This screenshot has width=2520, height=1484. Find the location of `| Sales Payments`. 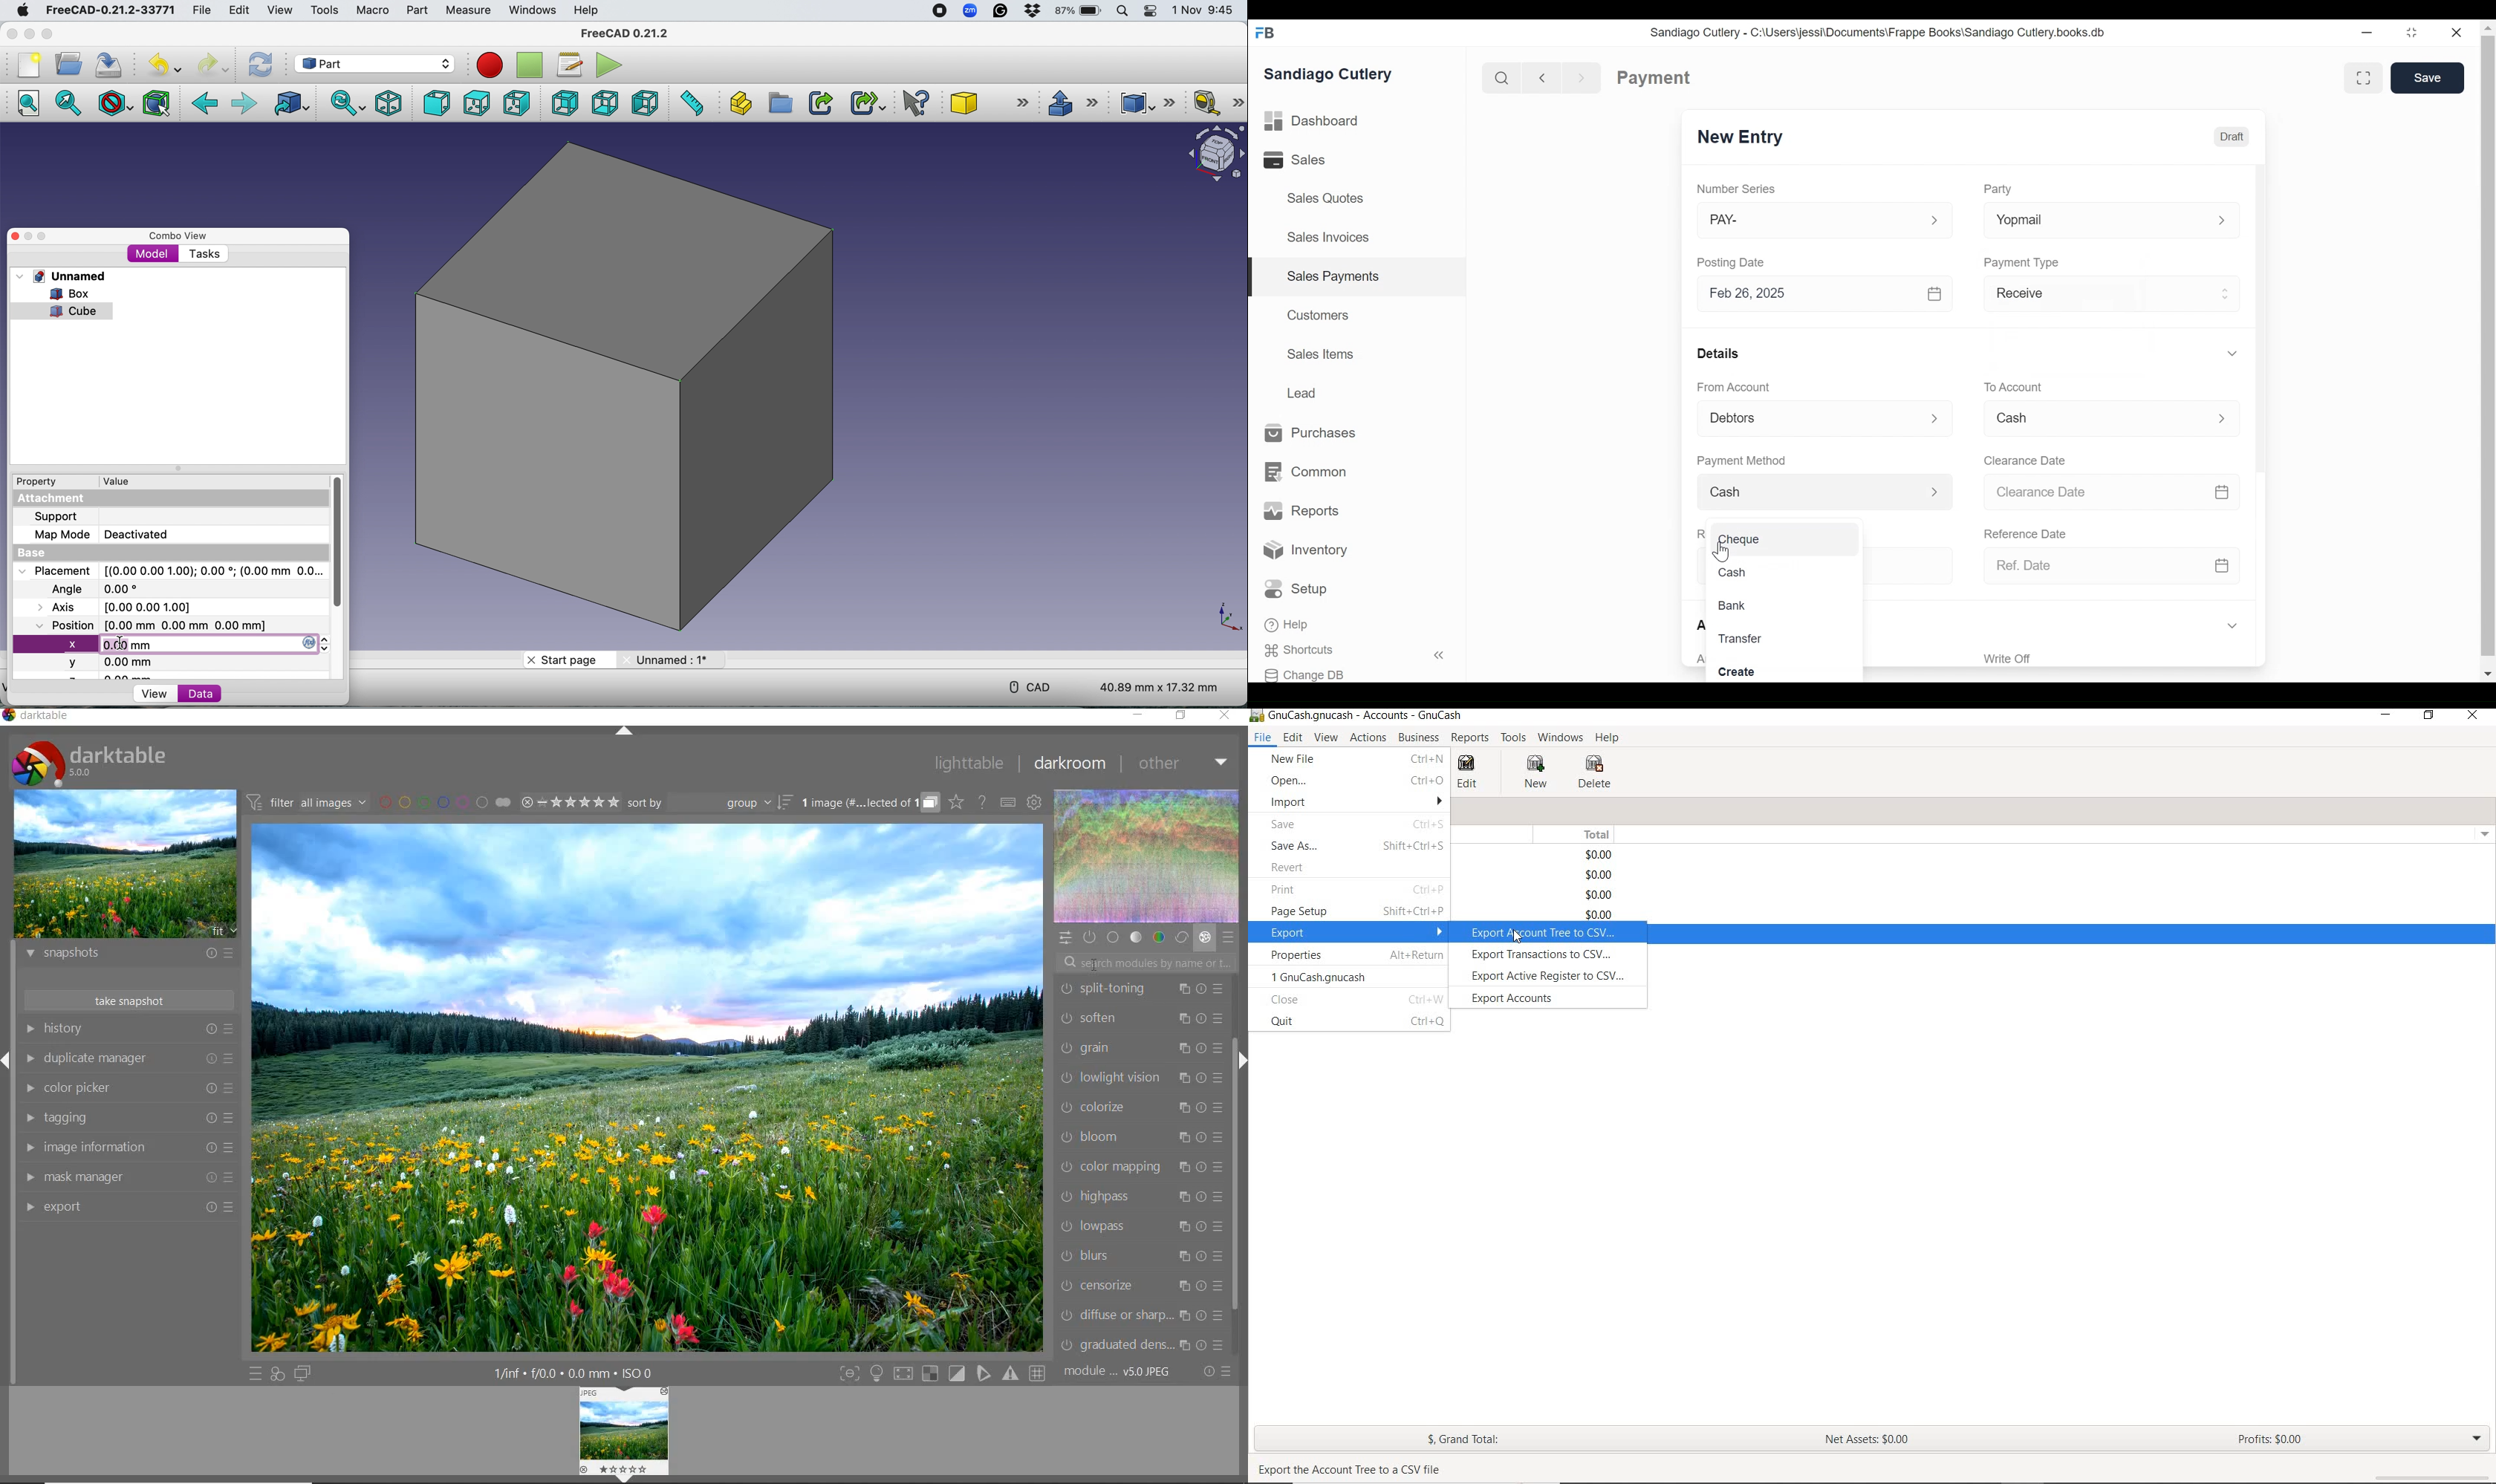

| Sales Payments is located at coordinates (1358, 278).